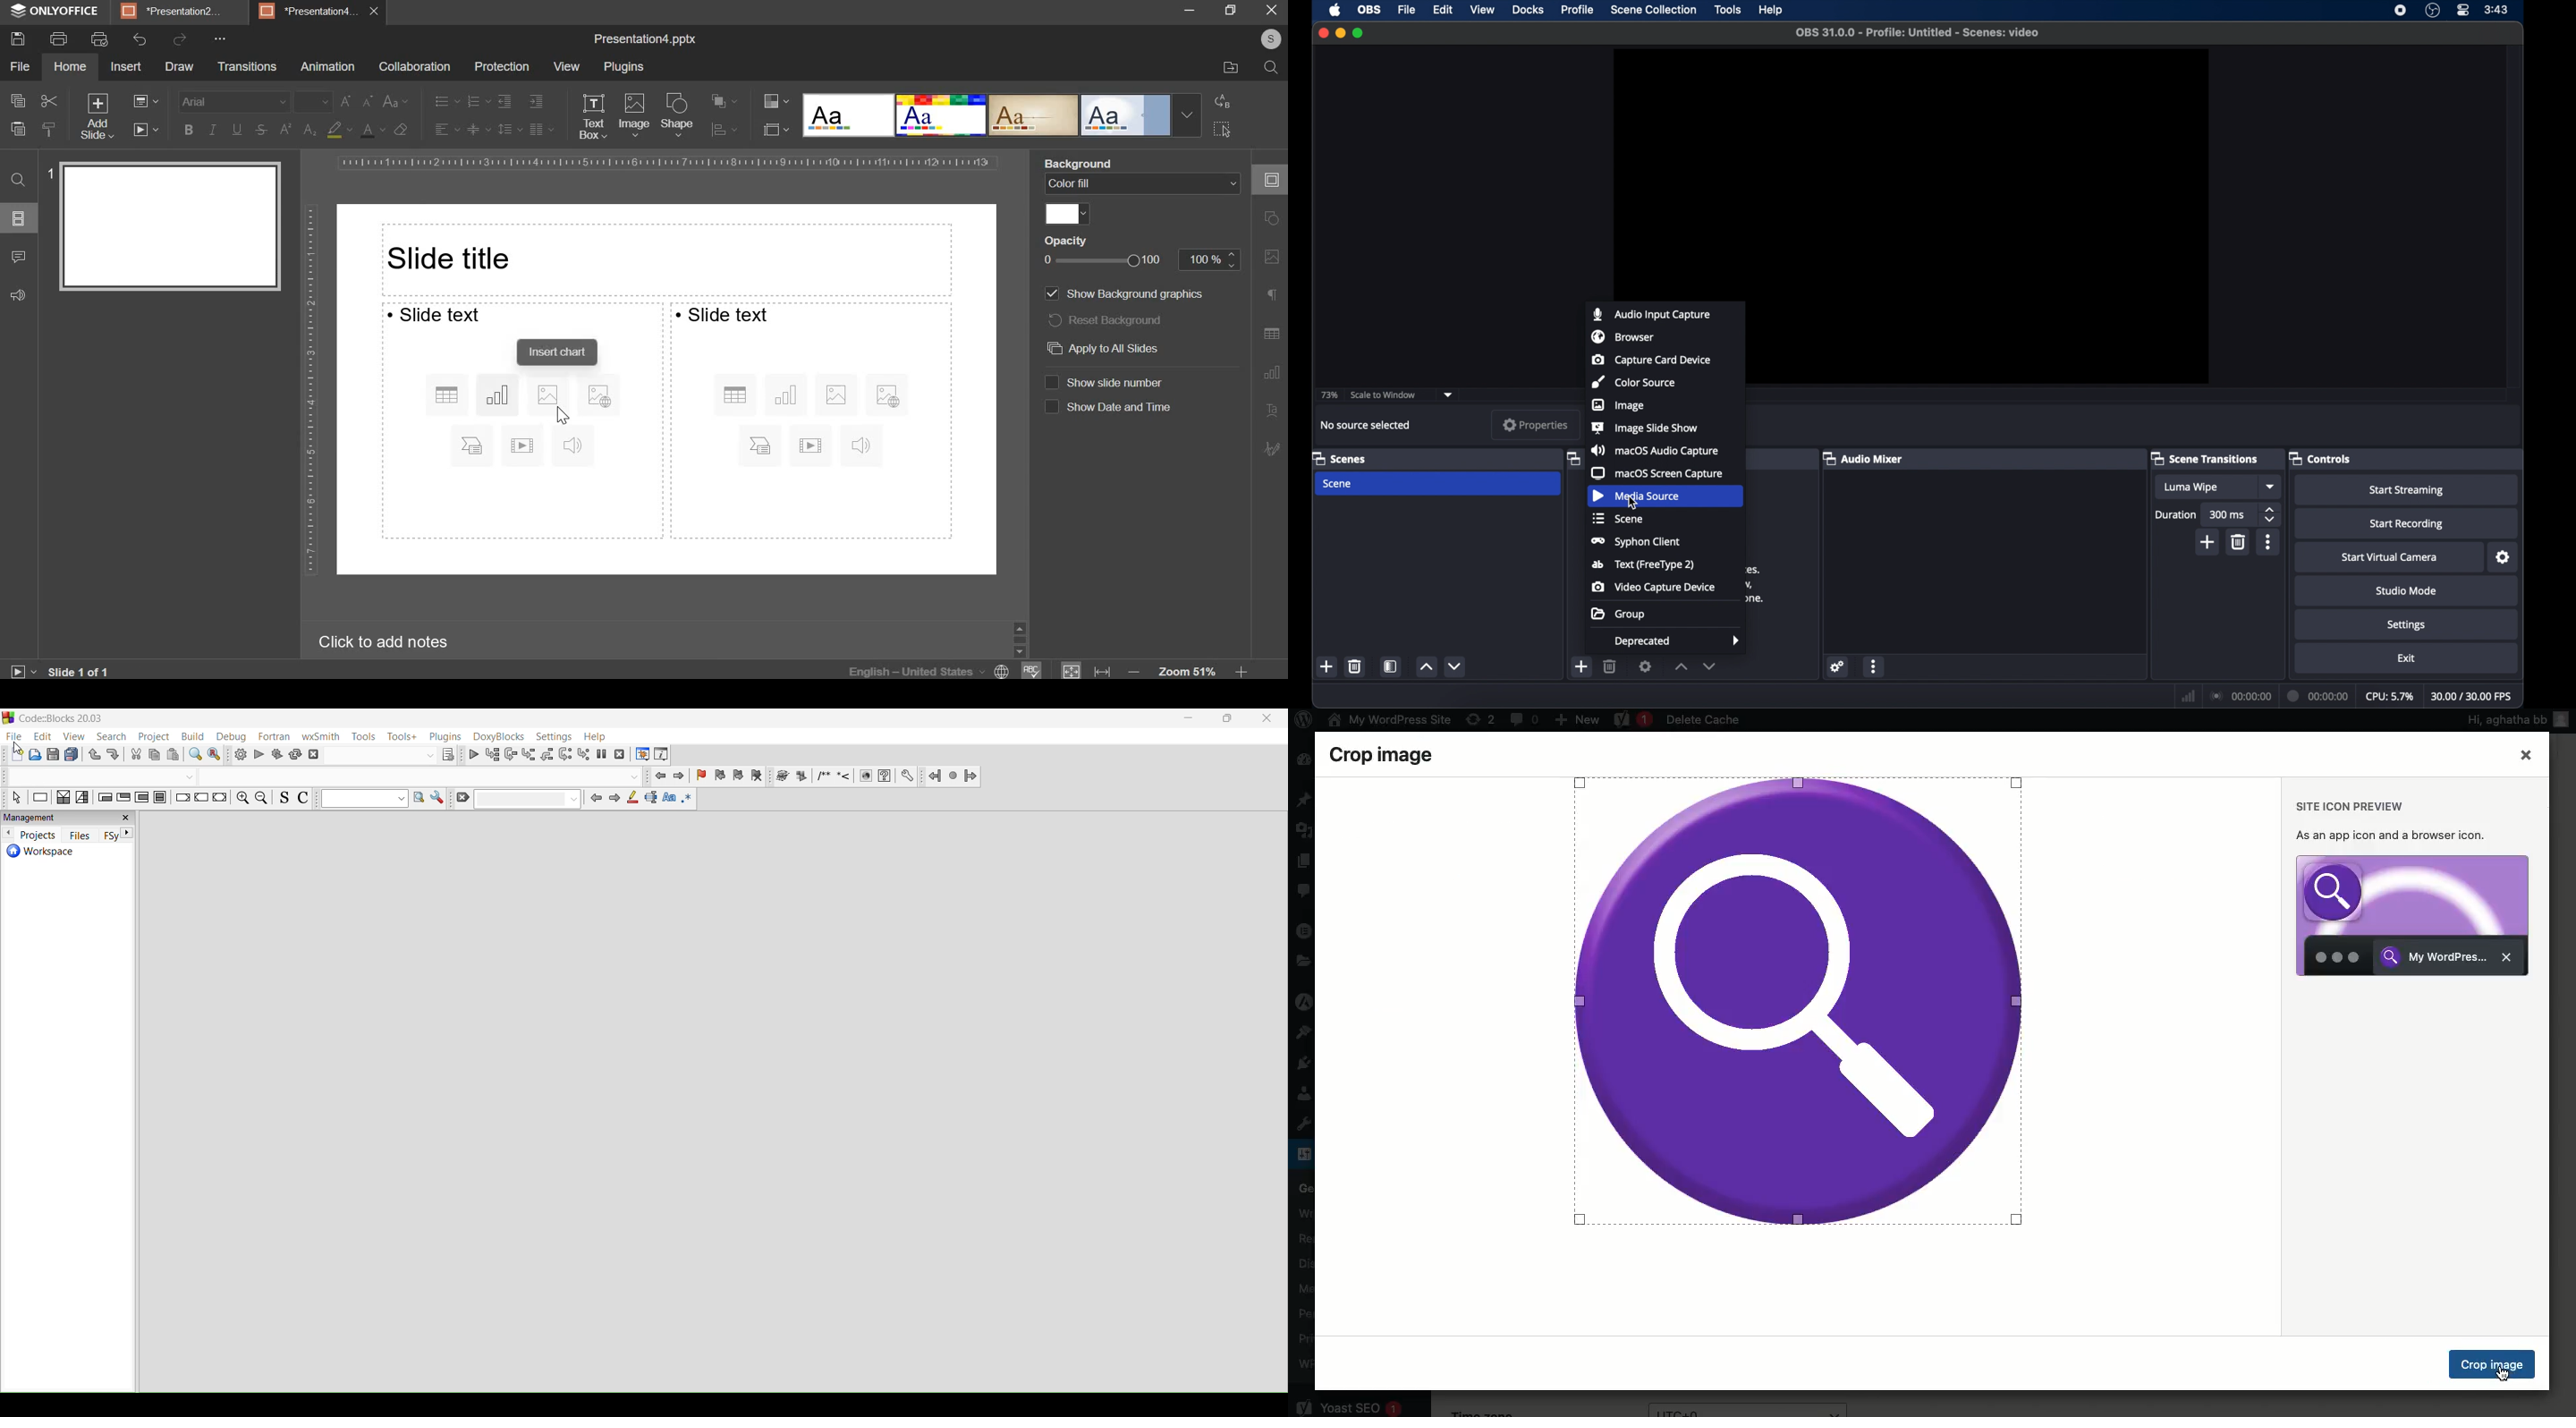 The width and height of the screenshot is (2576, 1428). Describe the element at coordinates (1232, 9) in the screenshot. I see `maximize` at that location.